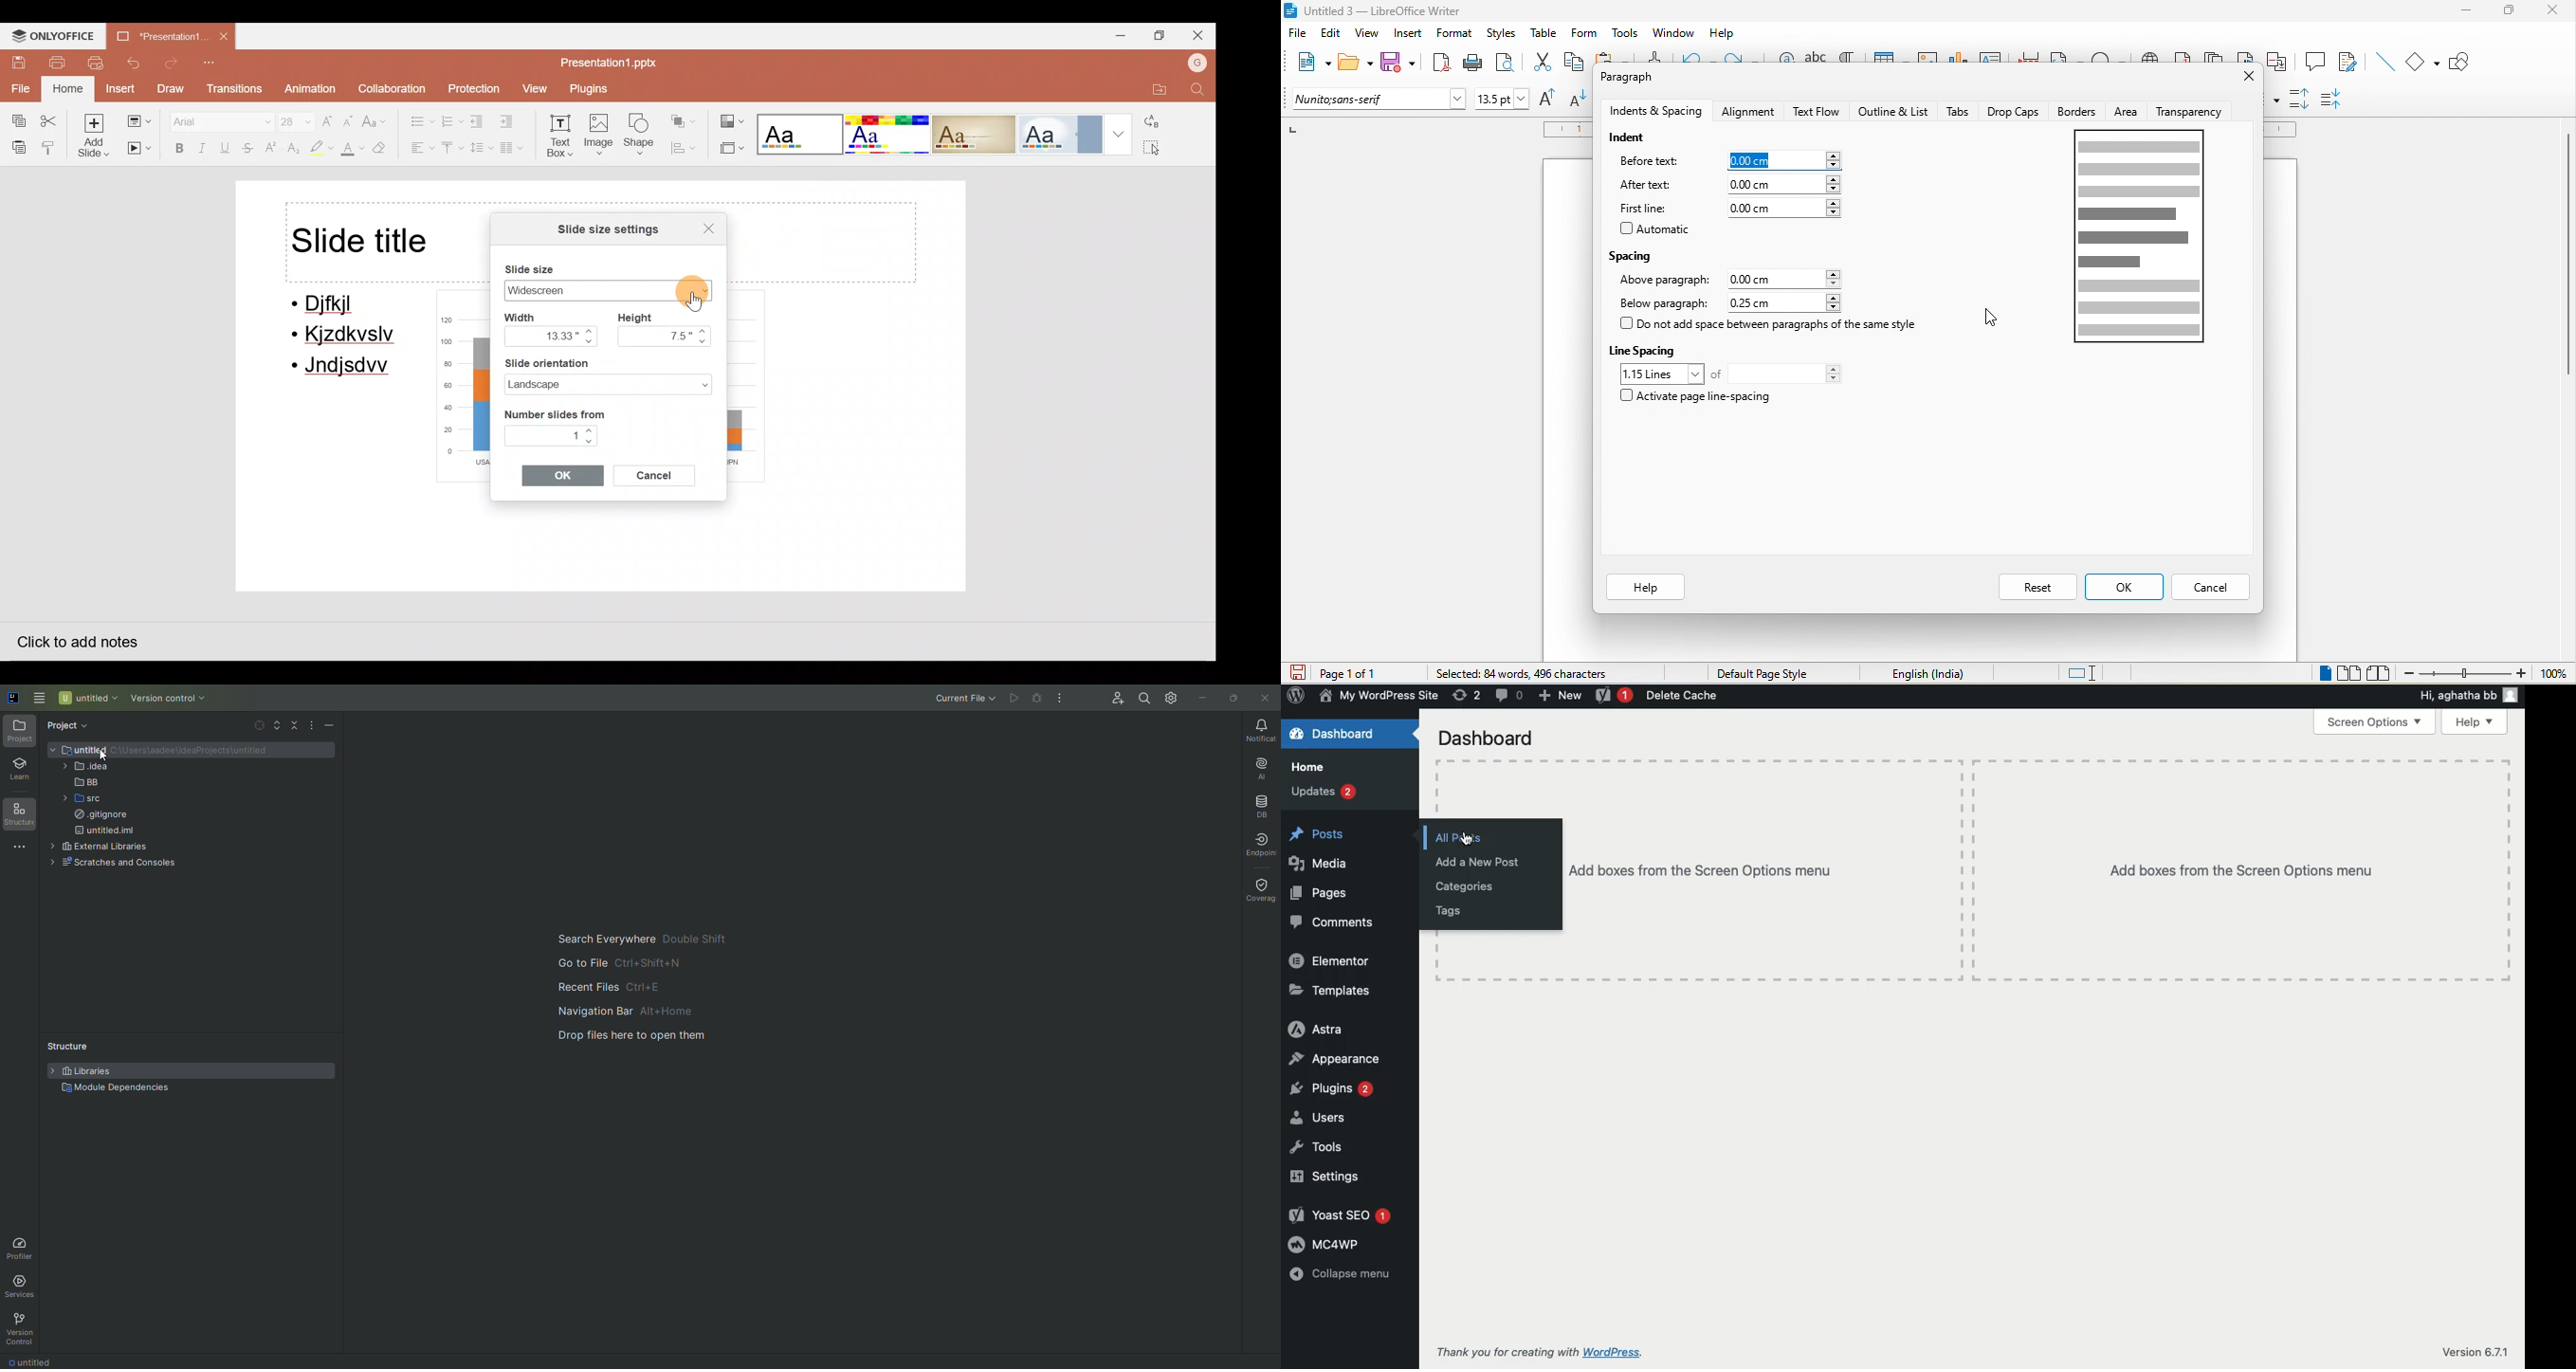  I want to click on All posts, so click(1457, 837).